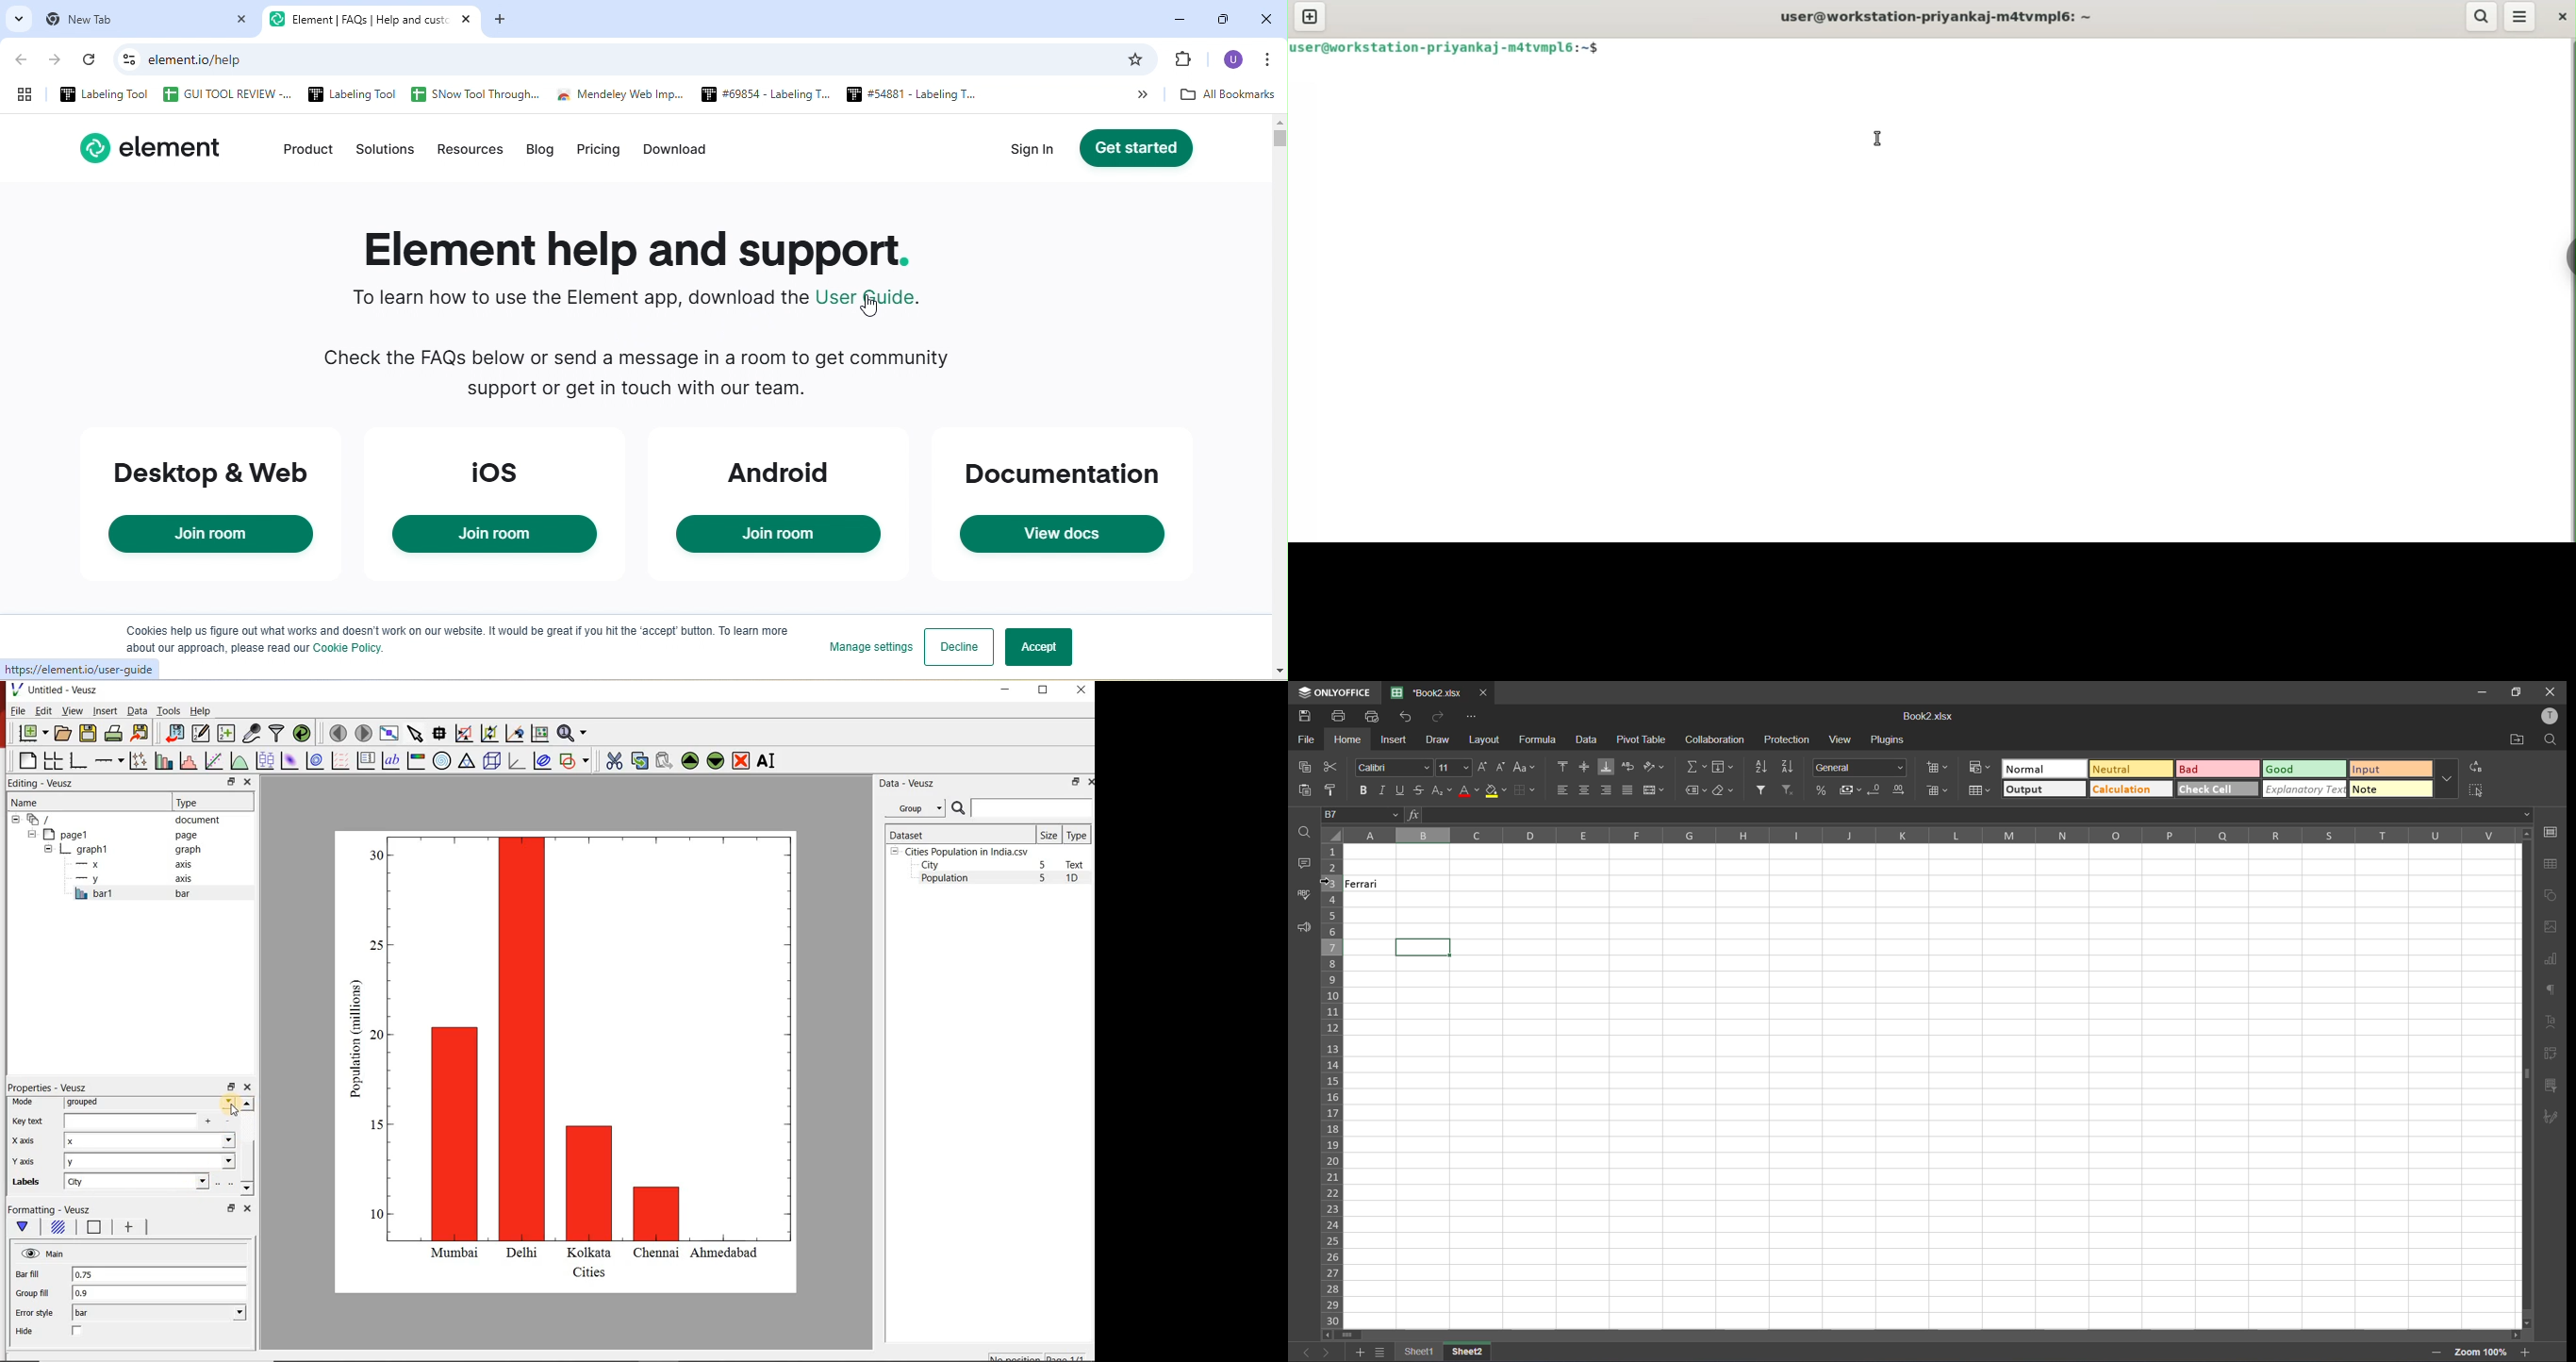 Image resolution: width=2576 pixels, height=1372 pixels. What do you see at coordinates (1529, 788) in the screenshot?
I see `borders` at bounding box center [1529, 788].